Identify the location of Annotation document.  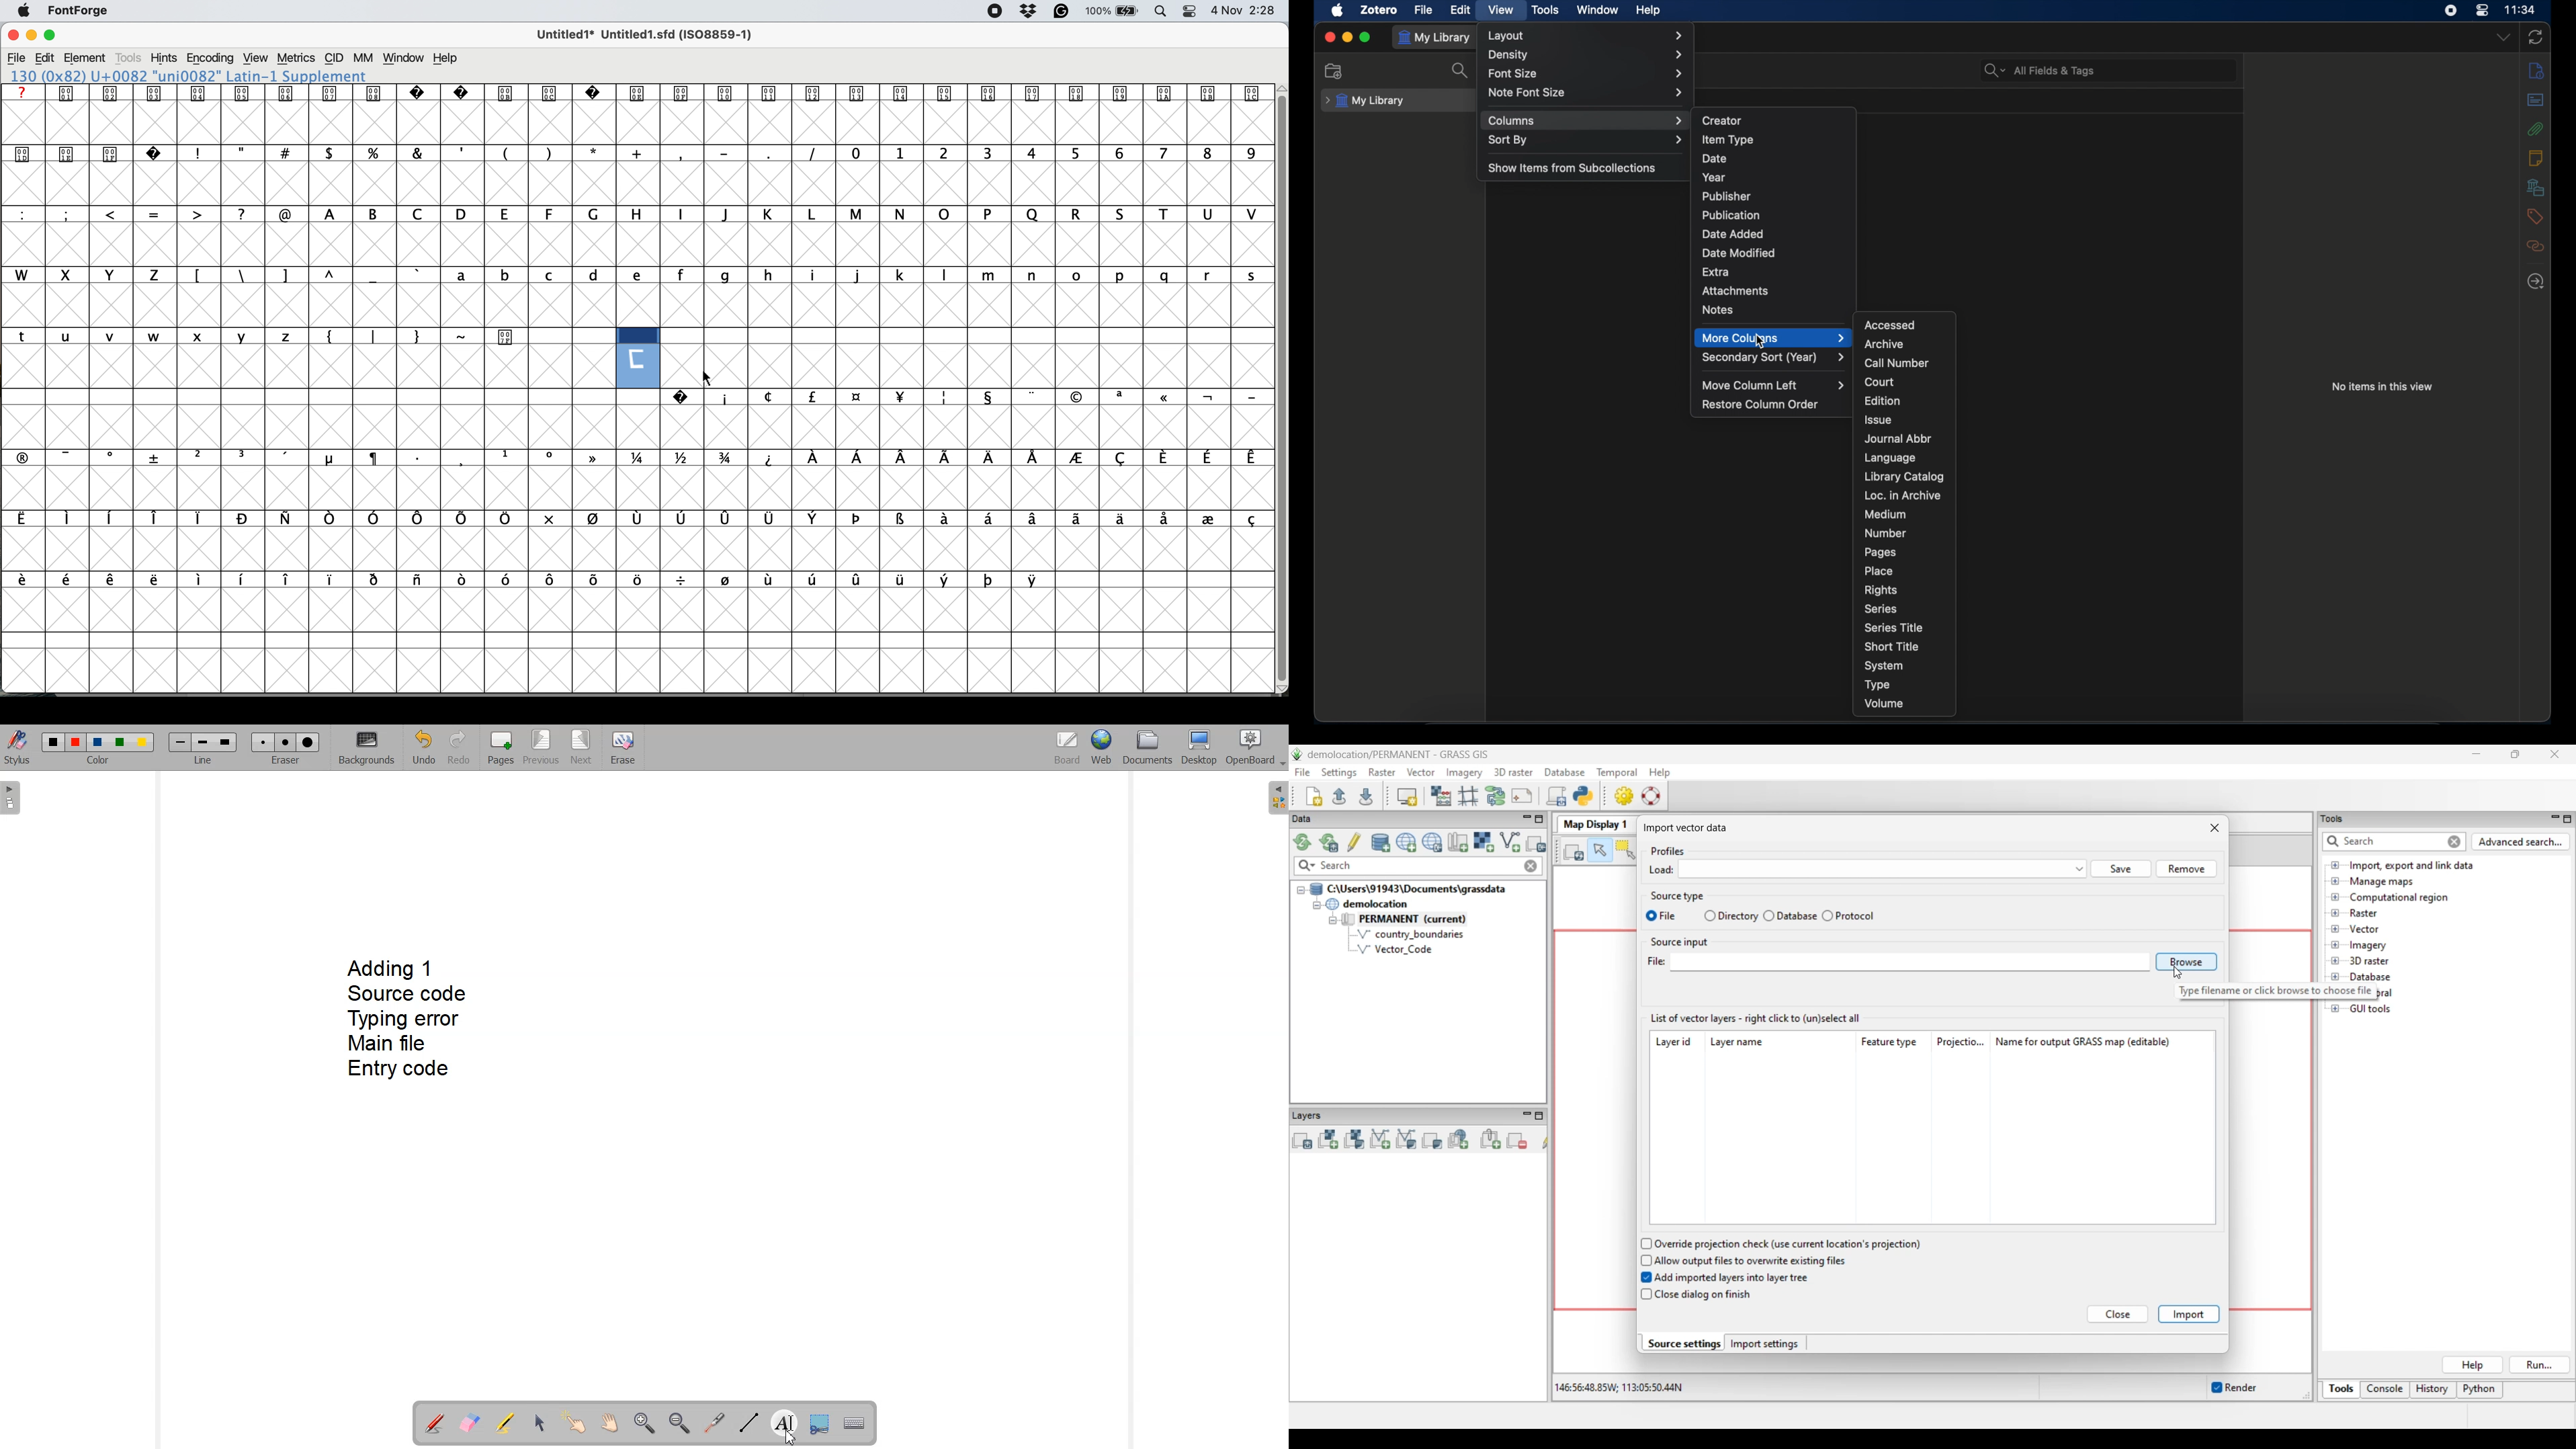
(433, 1421).